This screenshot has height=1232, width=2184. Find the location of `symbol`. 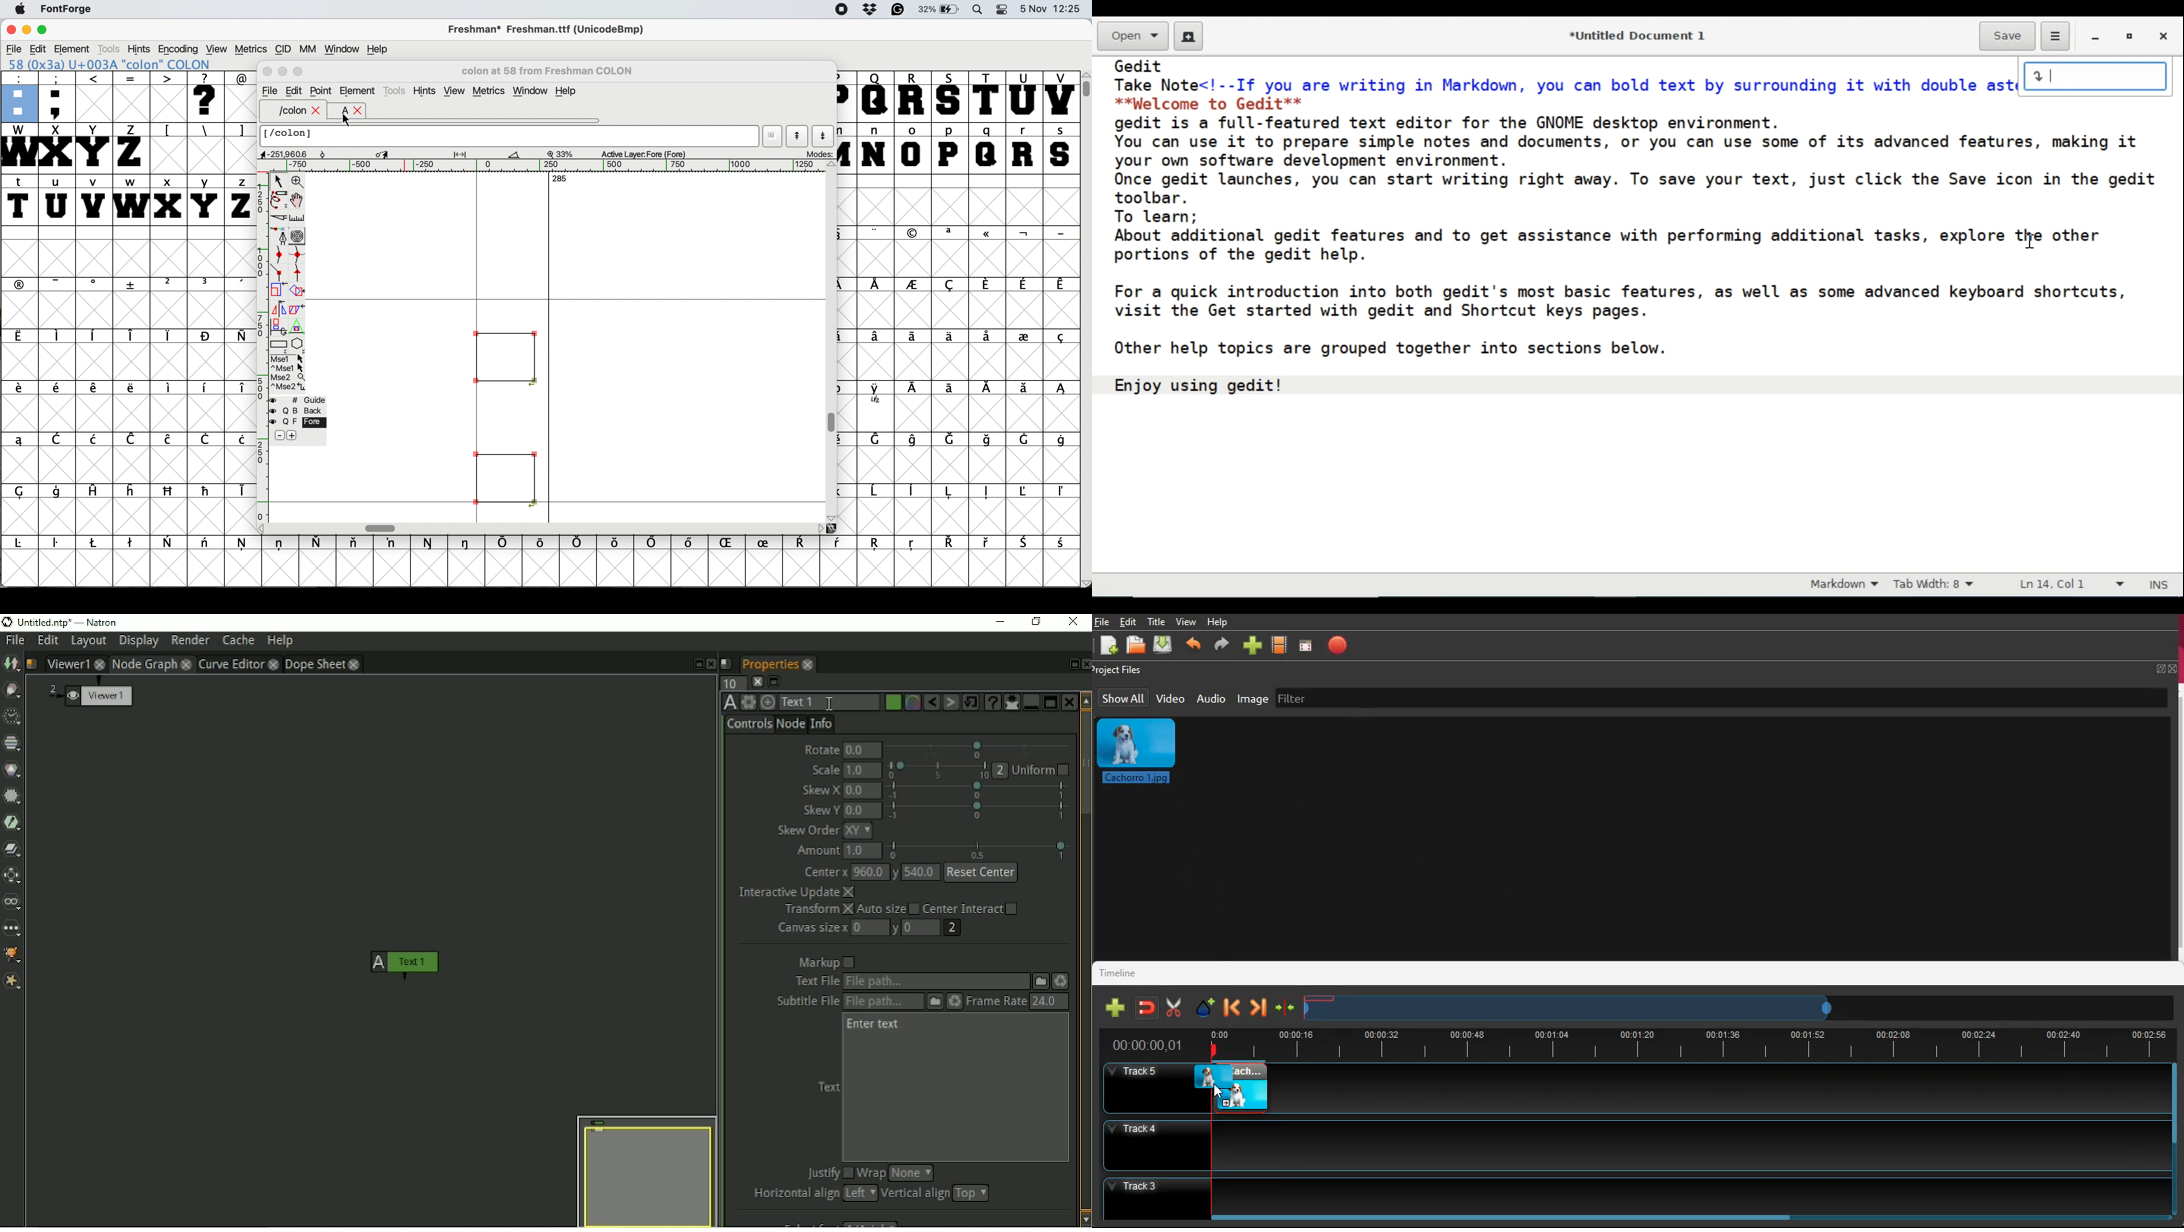

symbol is located at coordinates (169, 336).